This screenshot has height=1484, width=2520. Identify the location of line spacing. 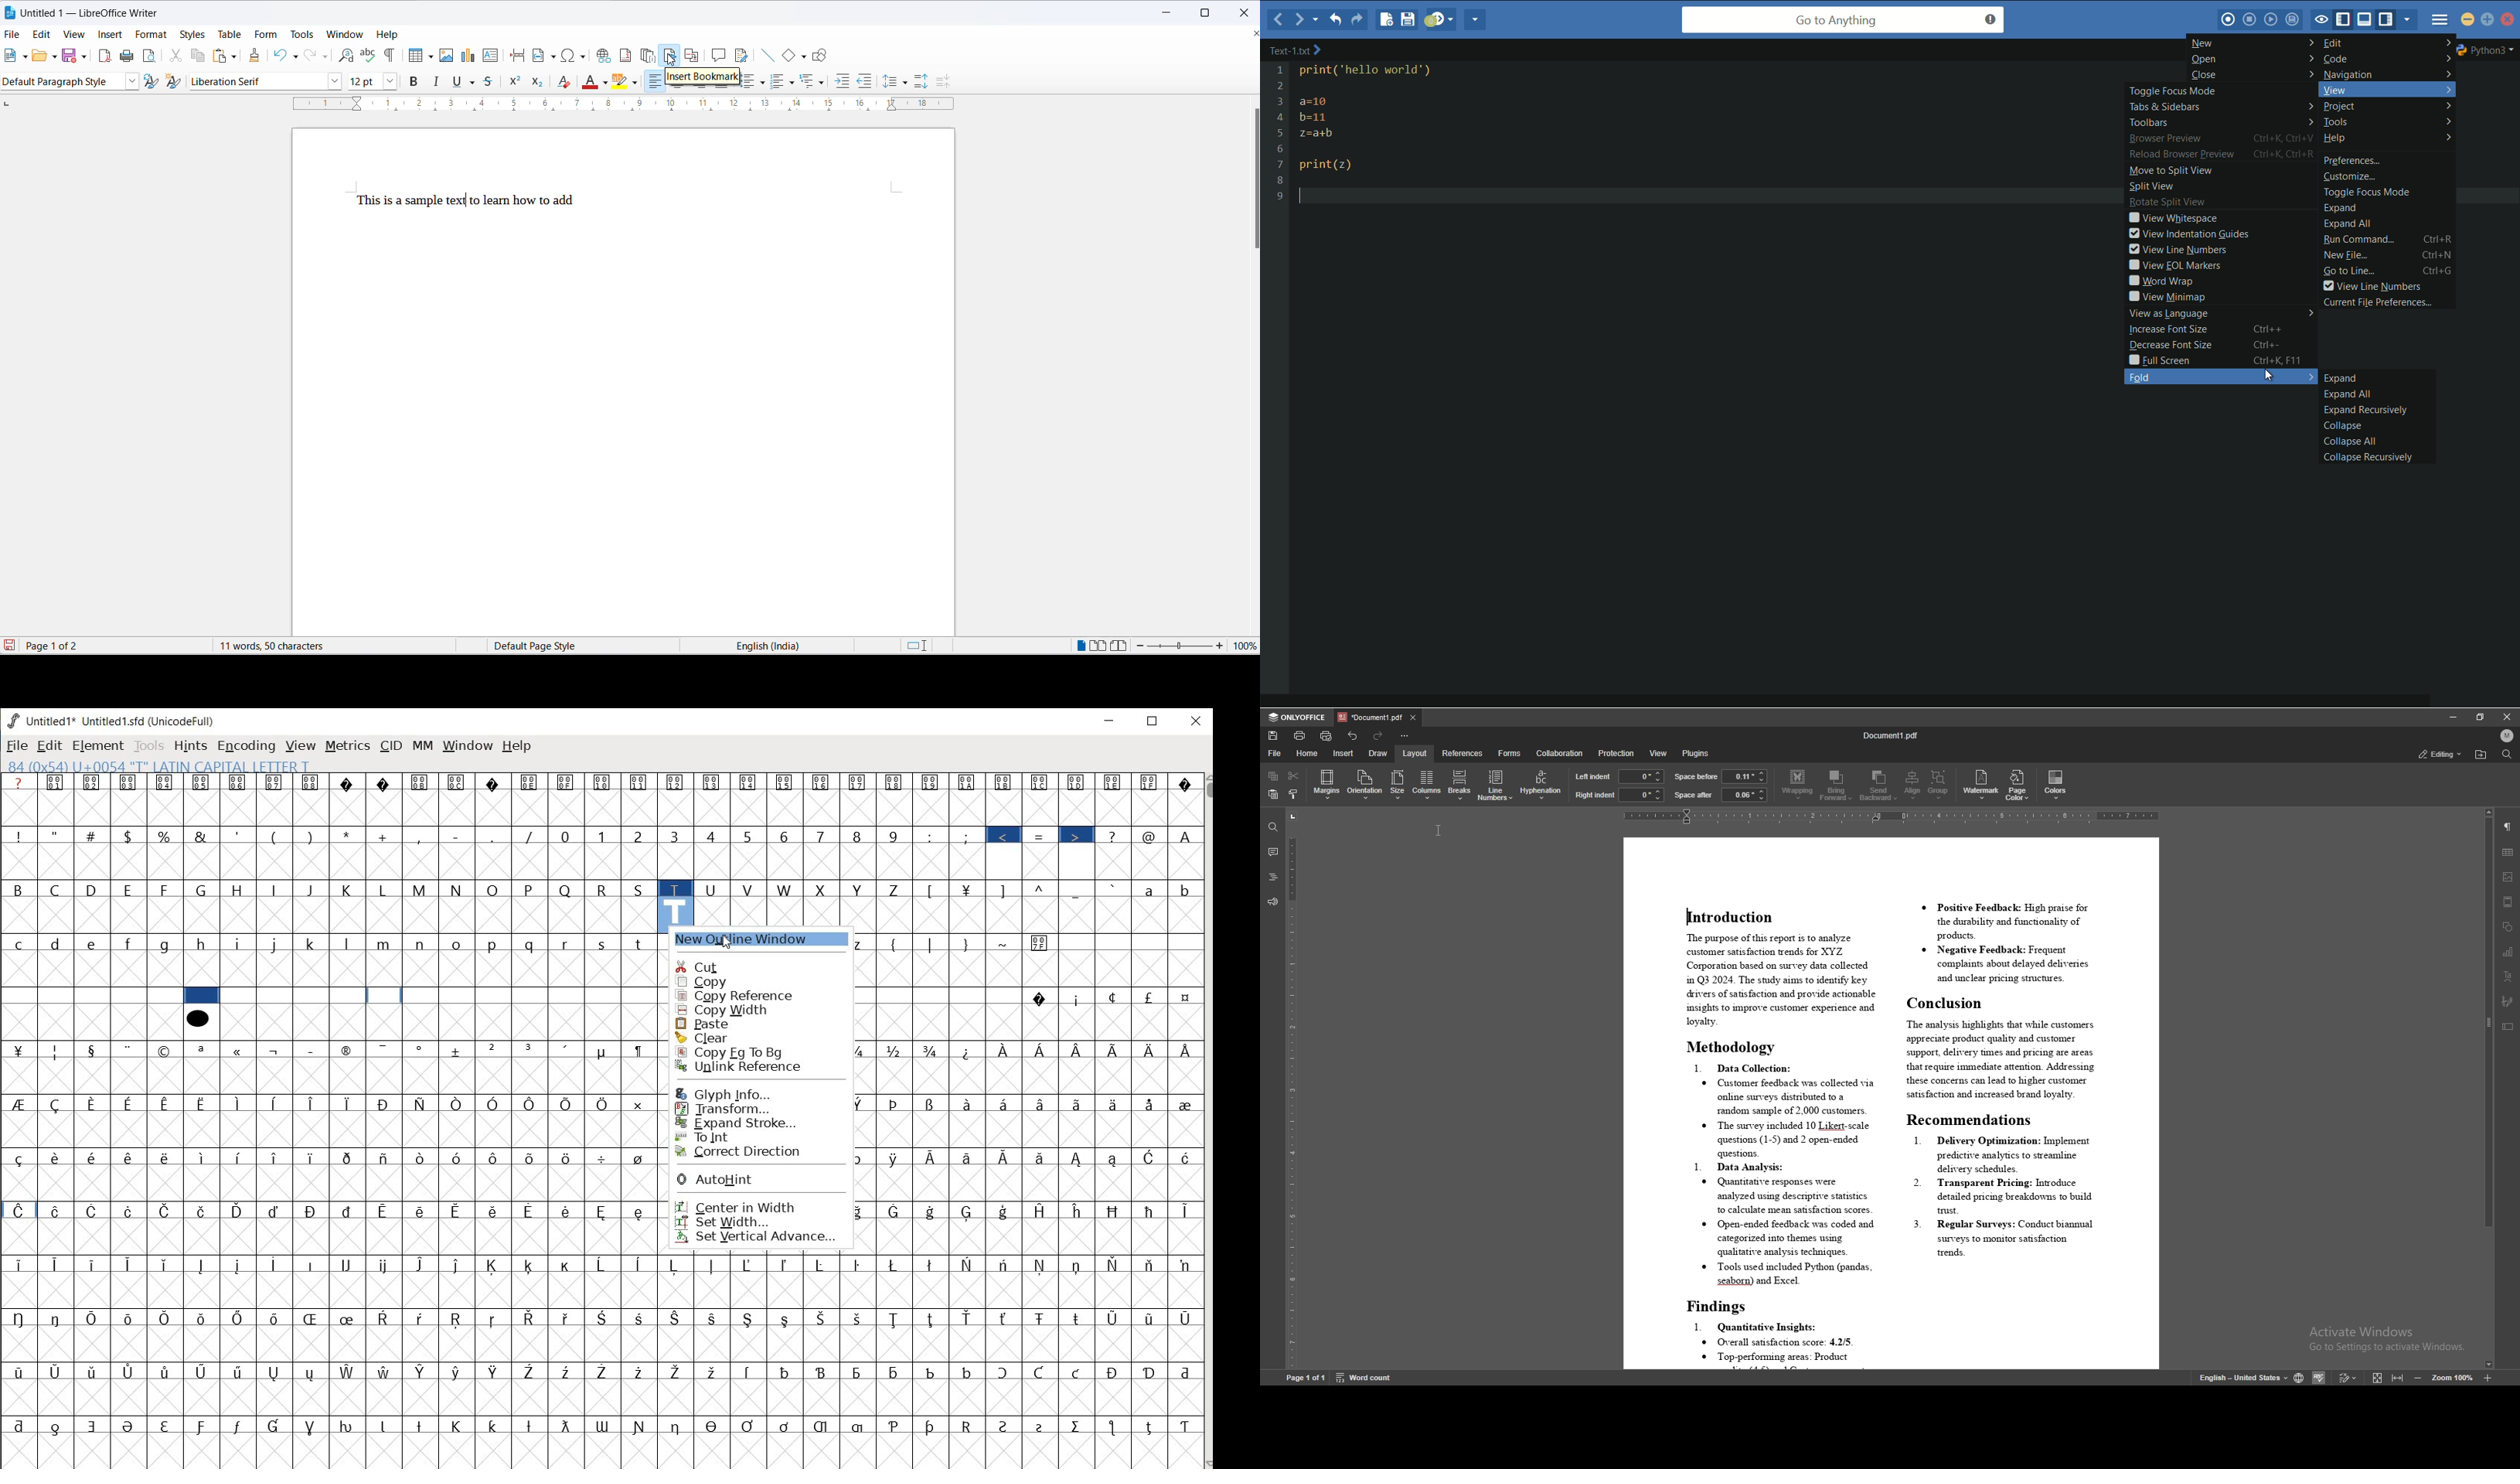
(889, 81).